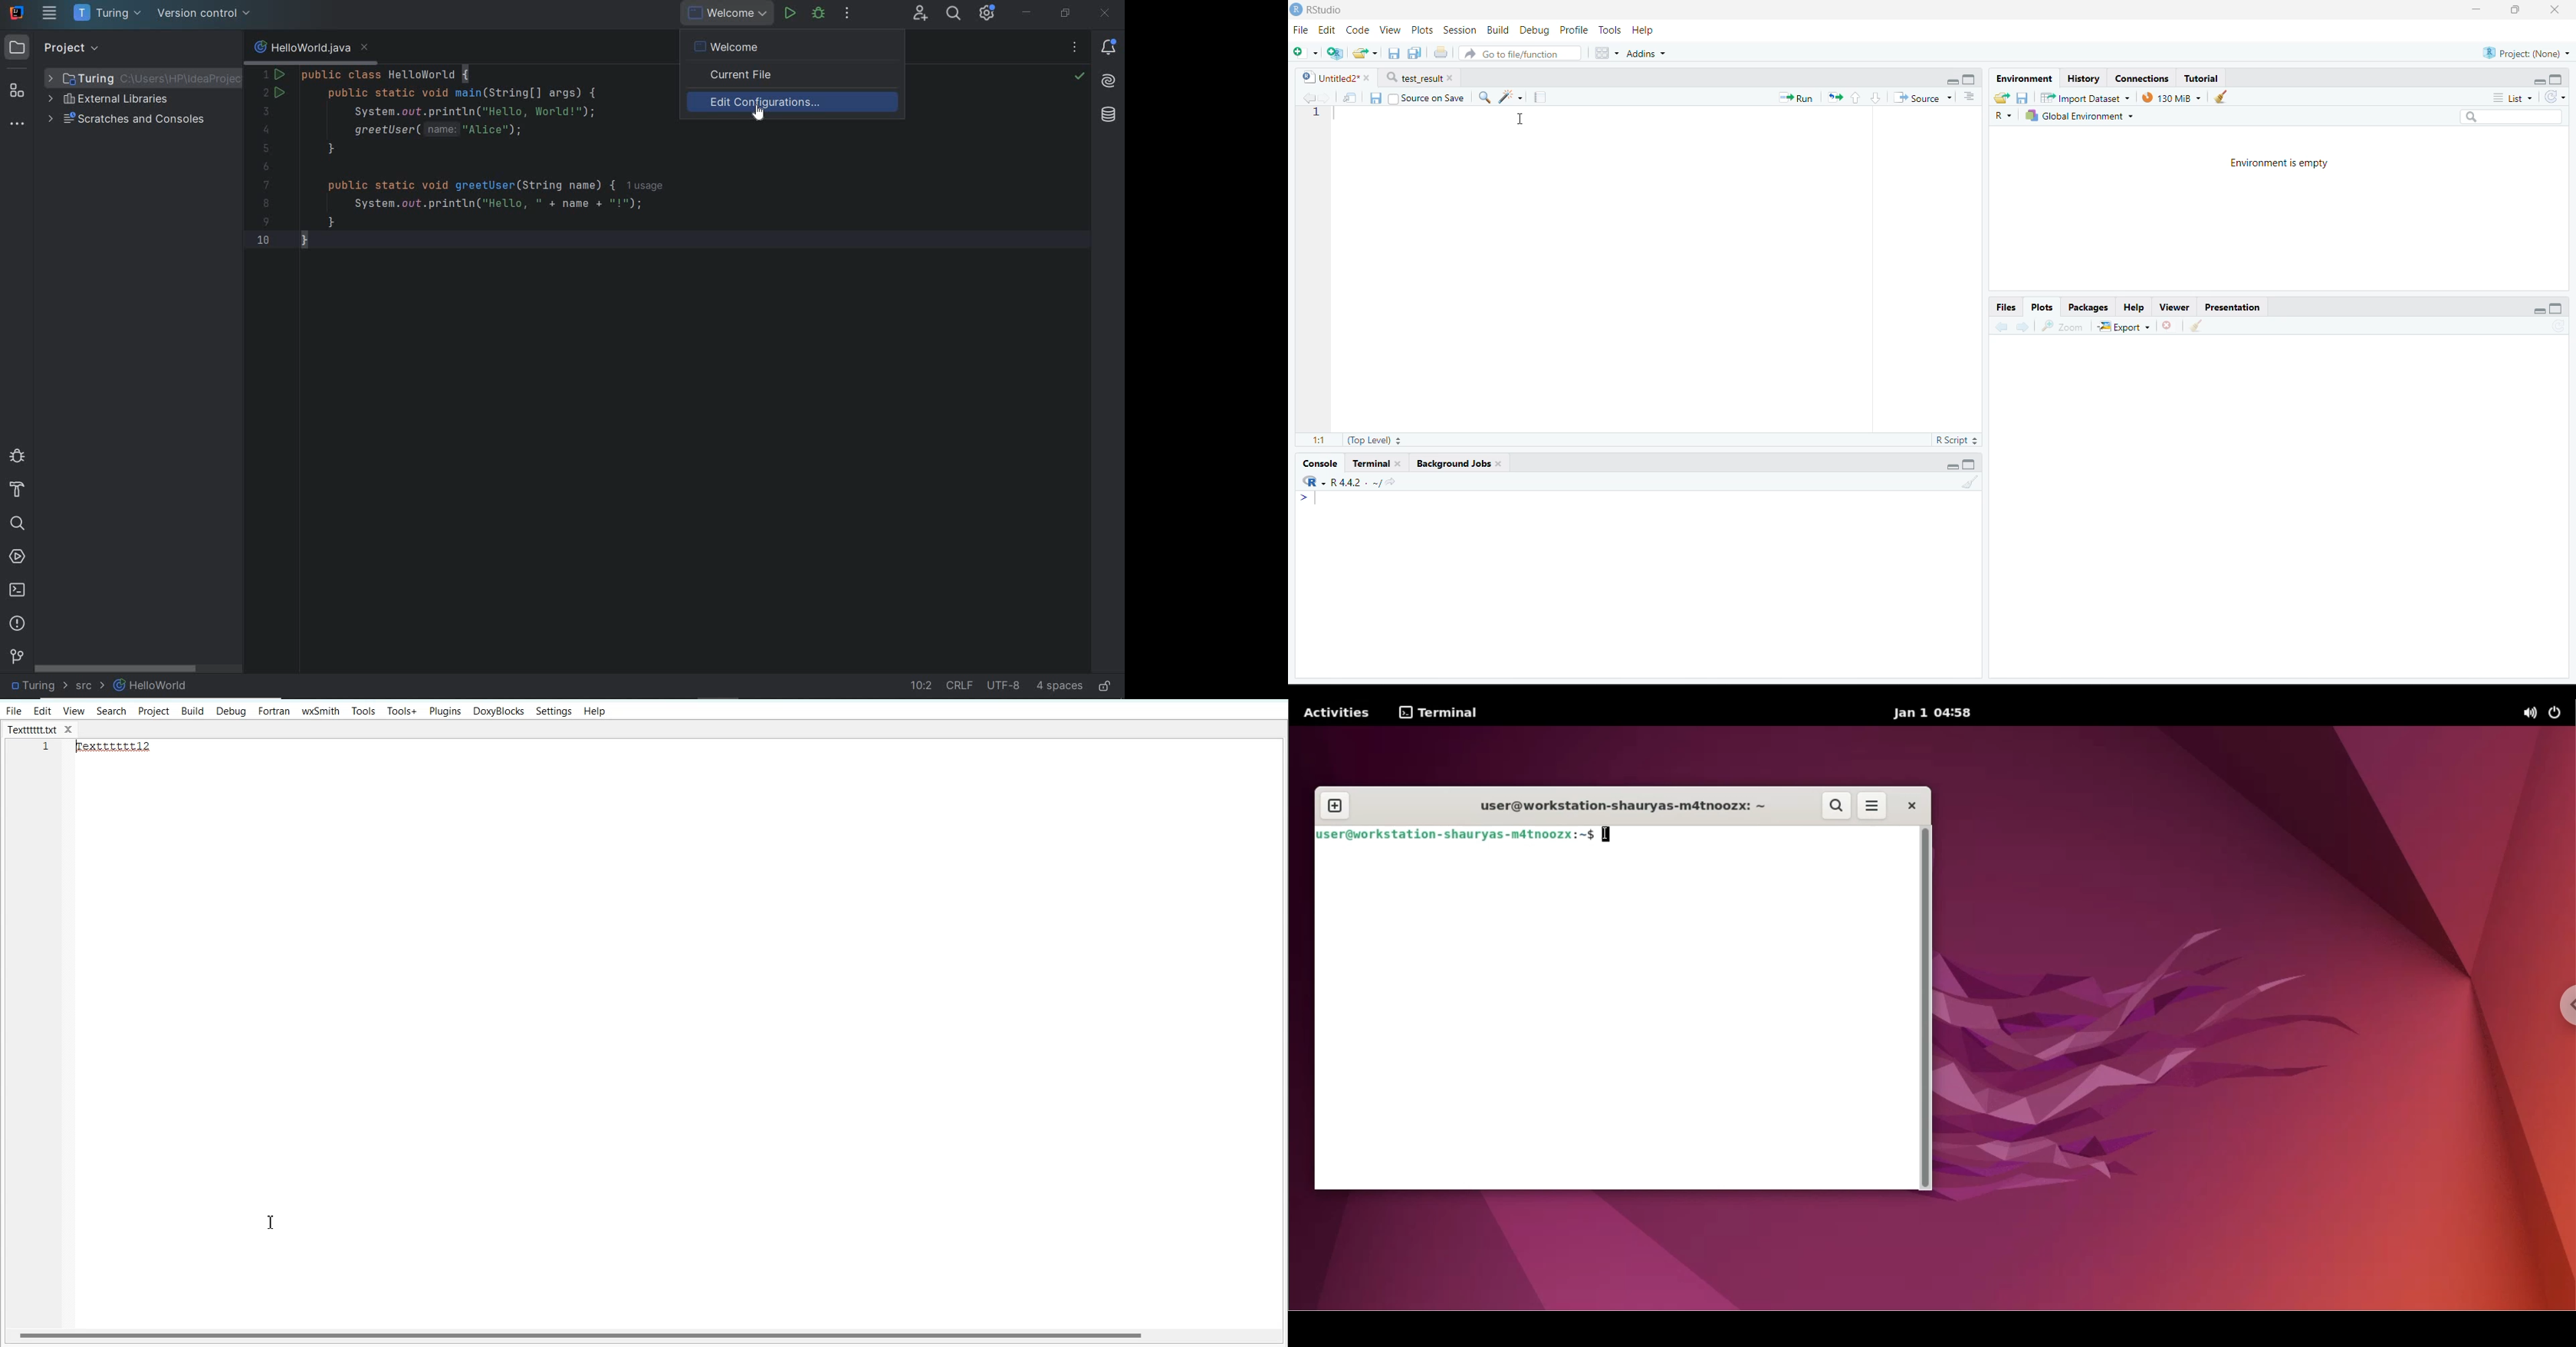 Image resolution: width=2576 pixels, height=1372 pixels. I want to click on Go back to the previous source location (Ctrl + F9), so click(2003, 326).